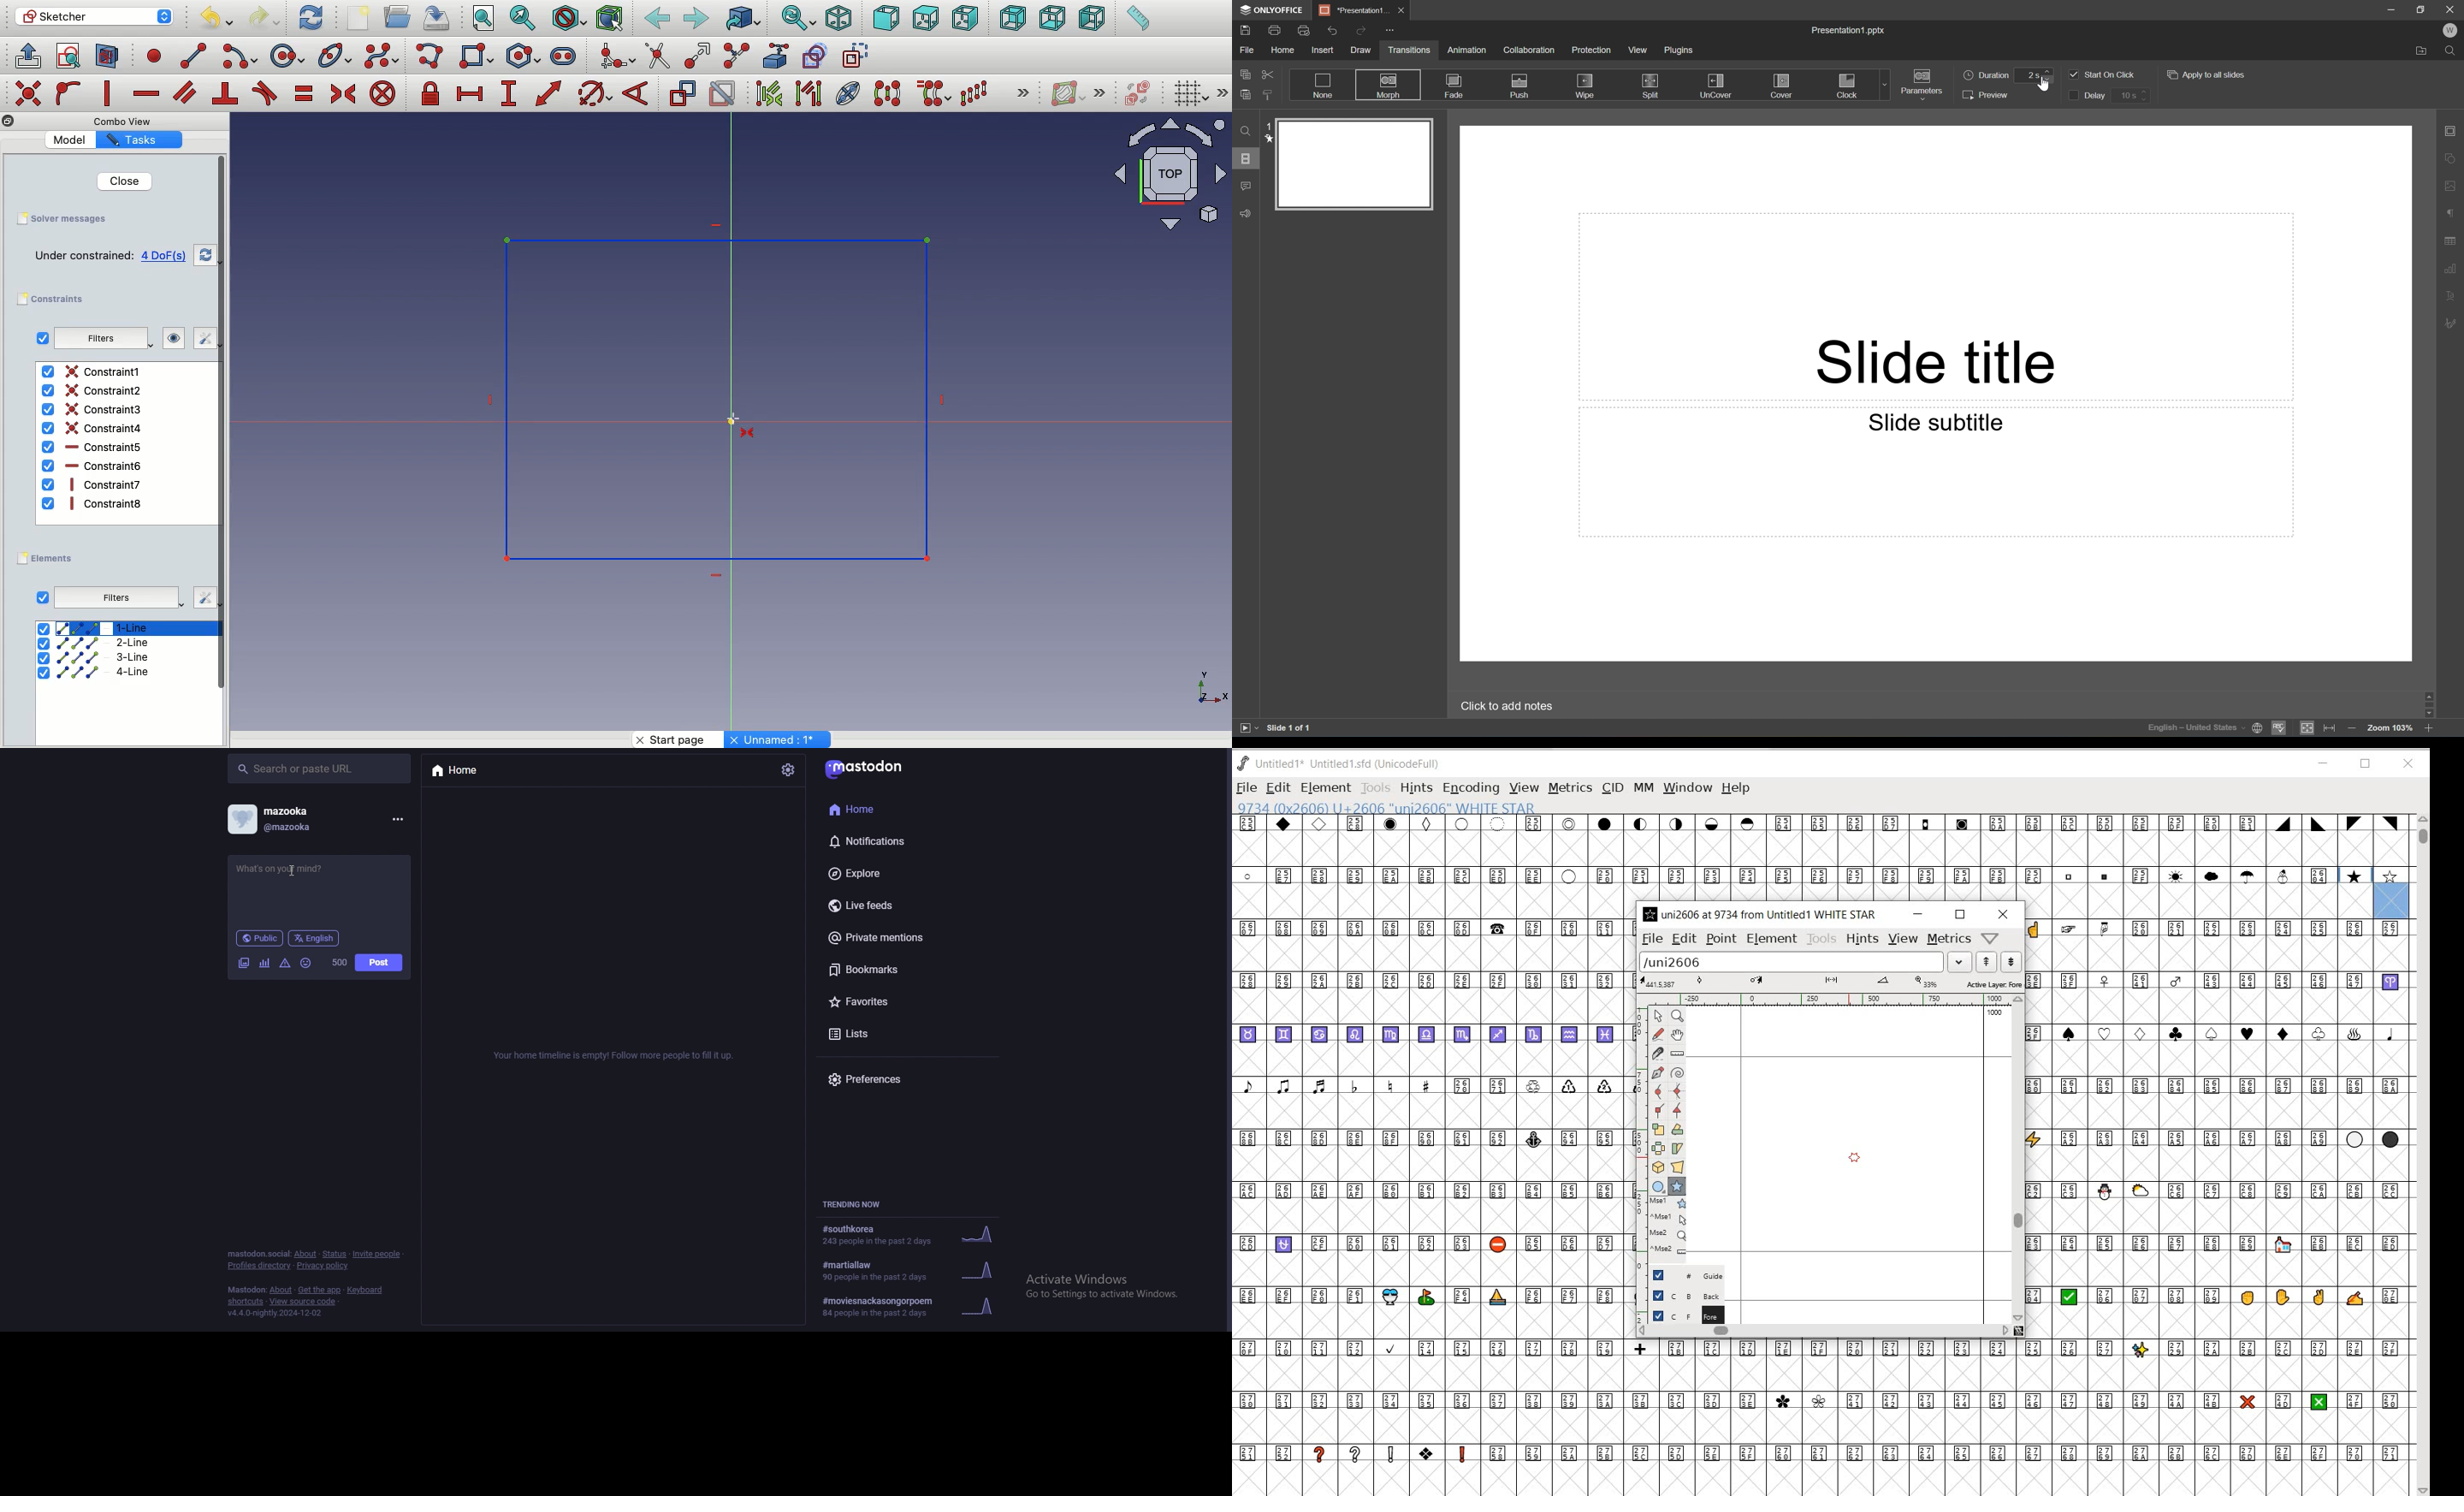  I want to click on Plugins, so click(1679, 49).